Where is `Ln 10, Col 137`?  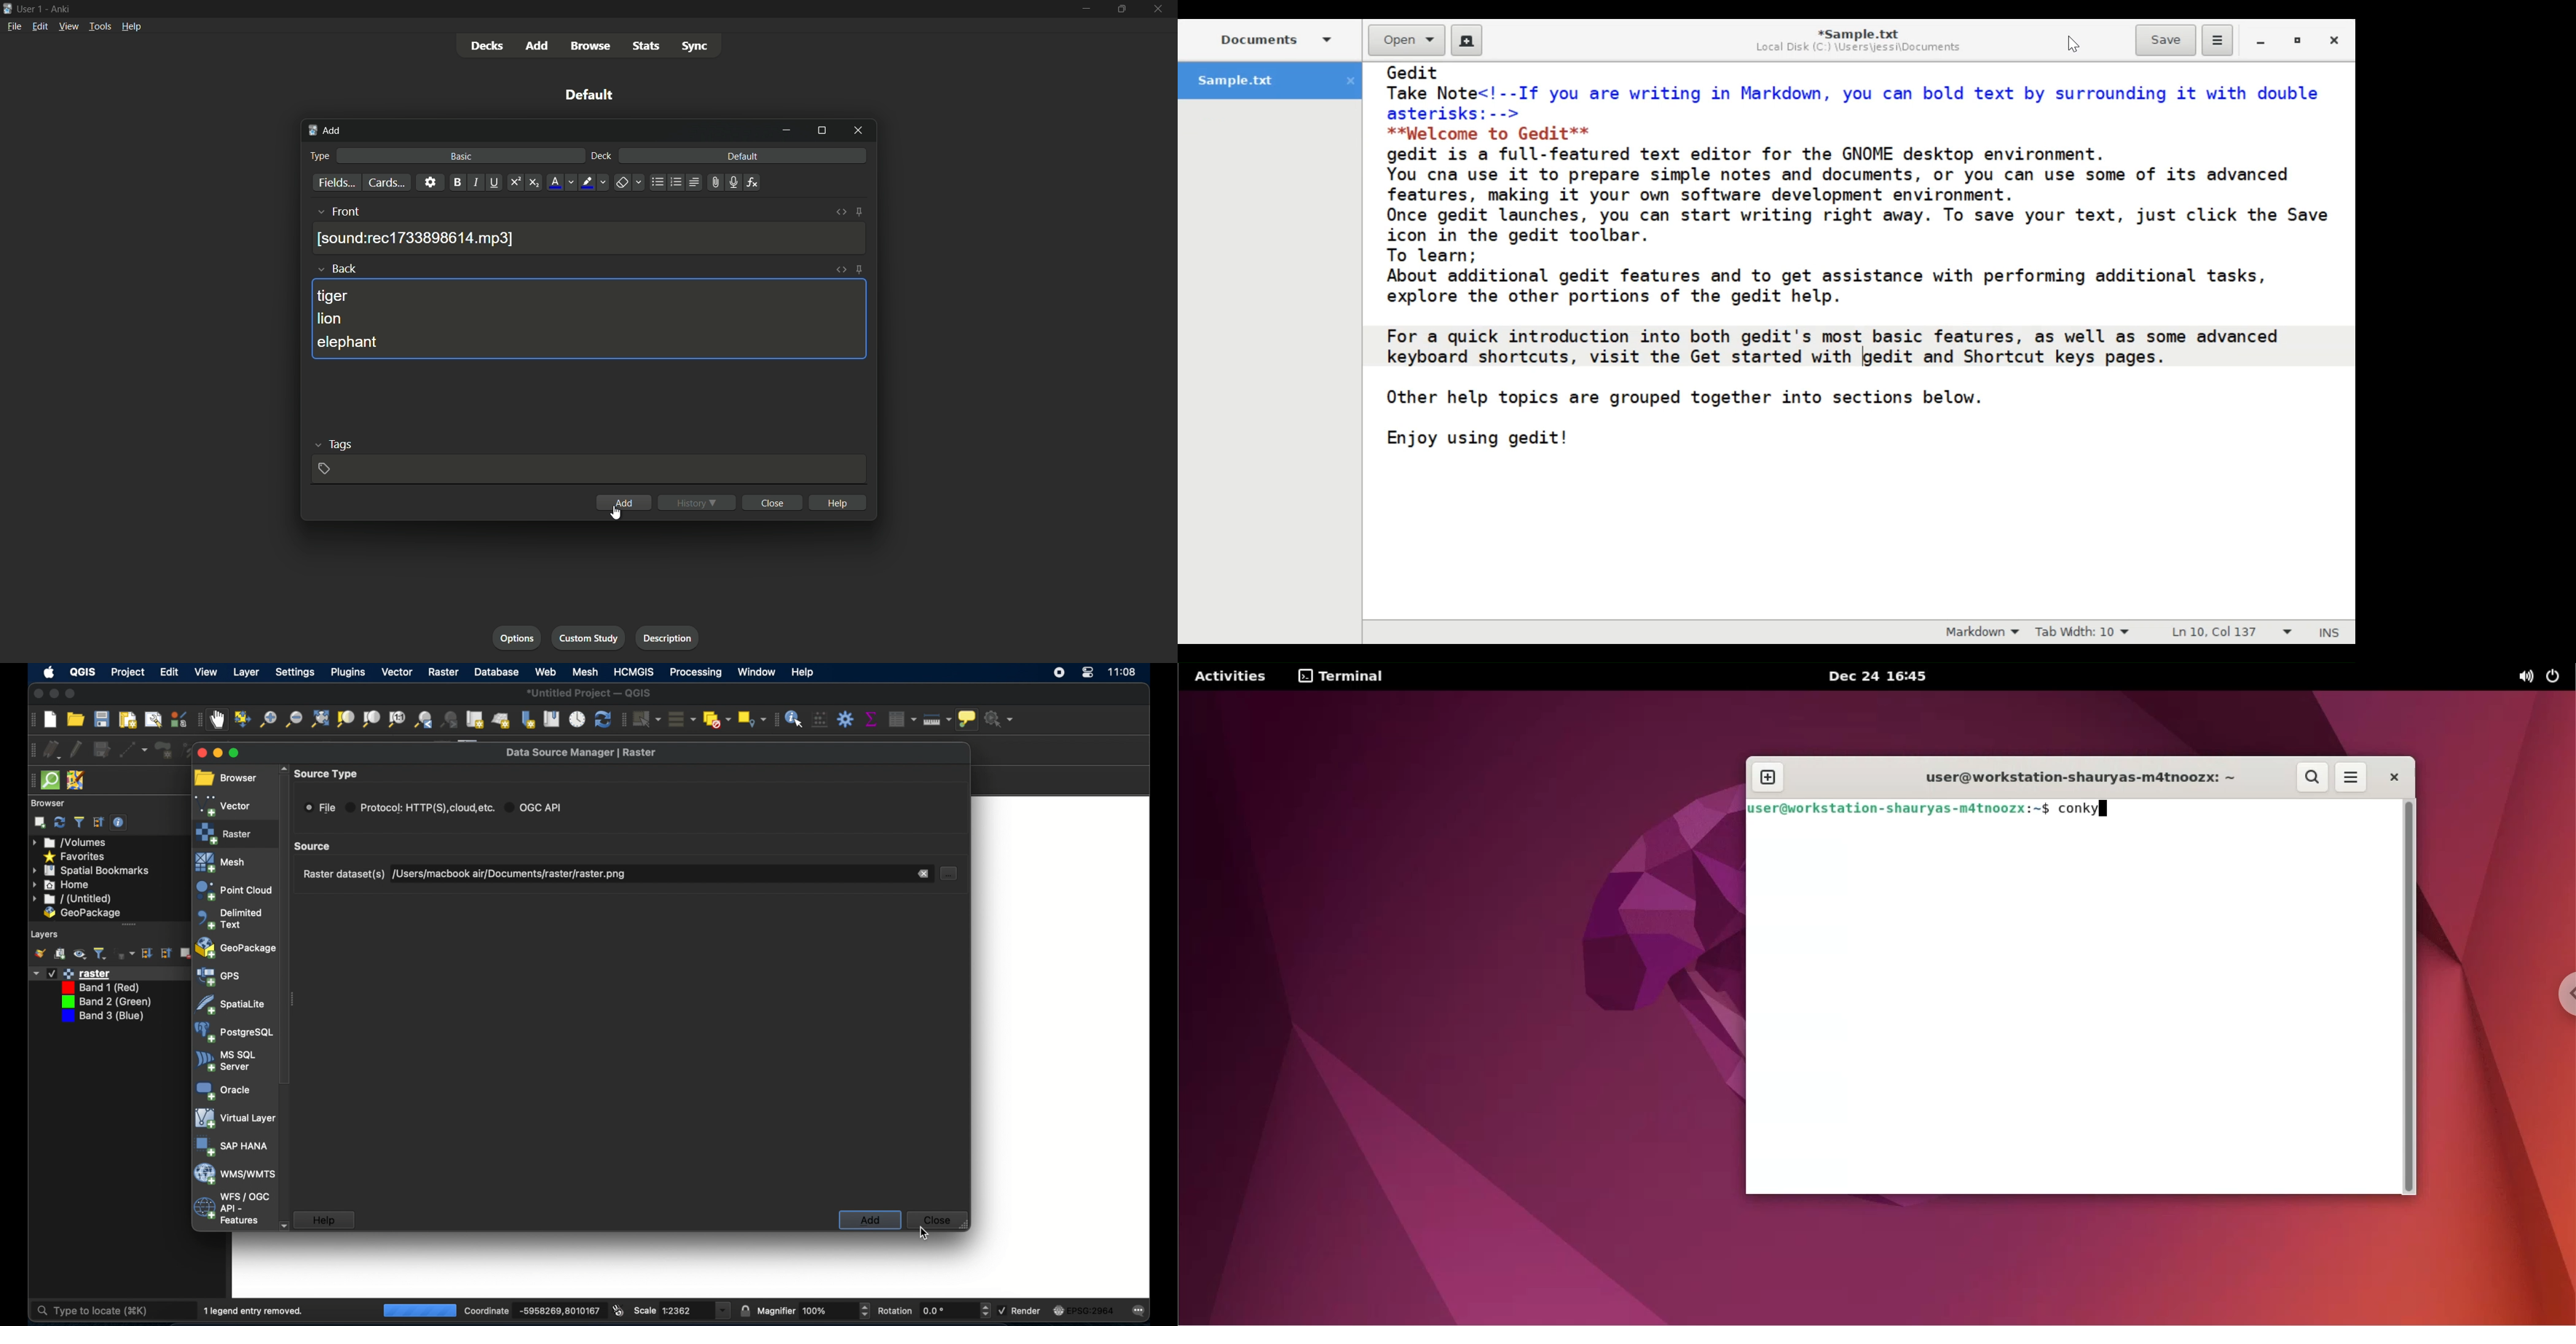 Ln 10, Col 137 is located at coordinates (2236, 629).